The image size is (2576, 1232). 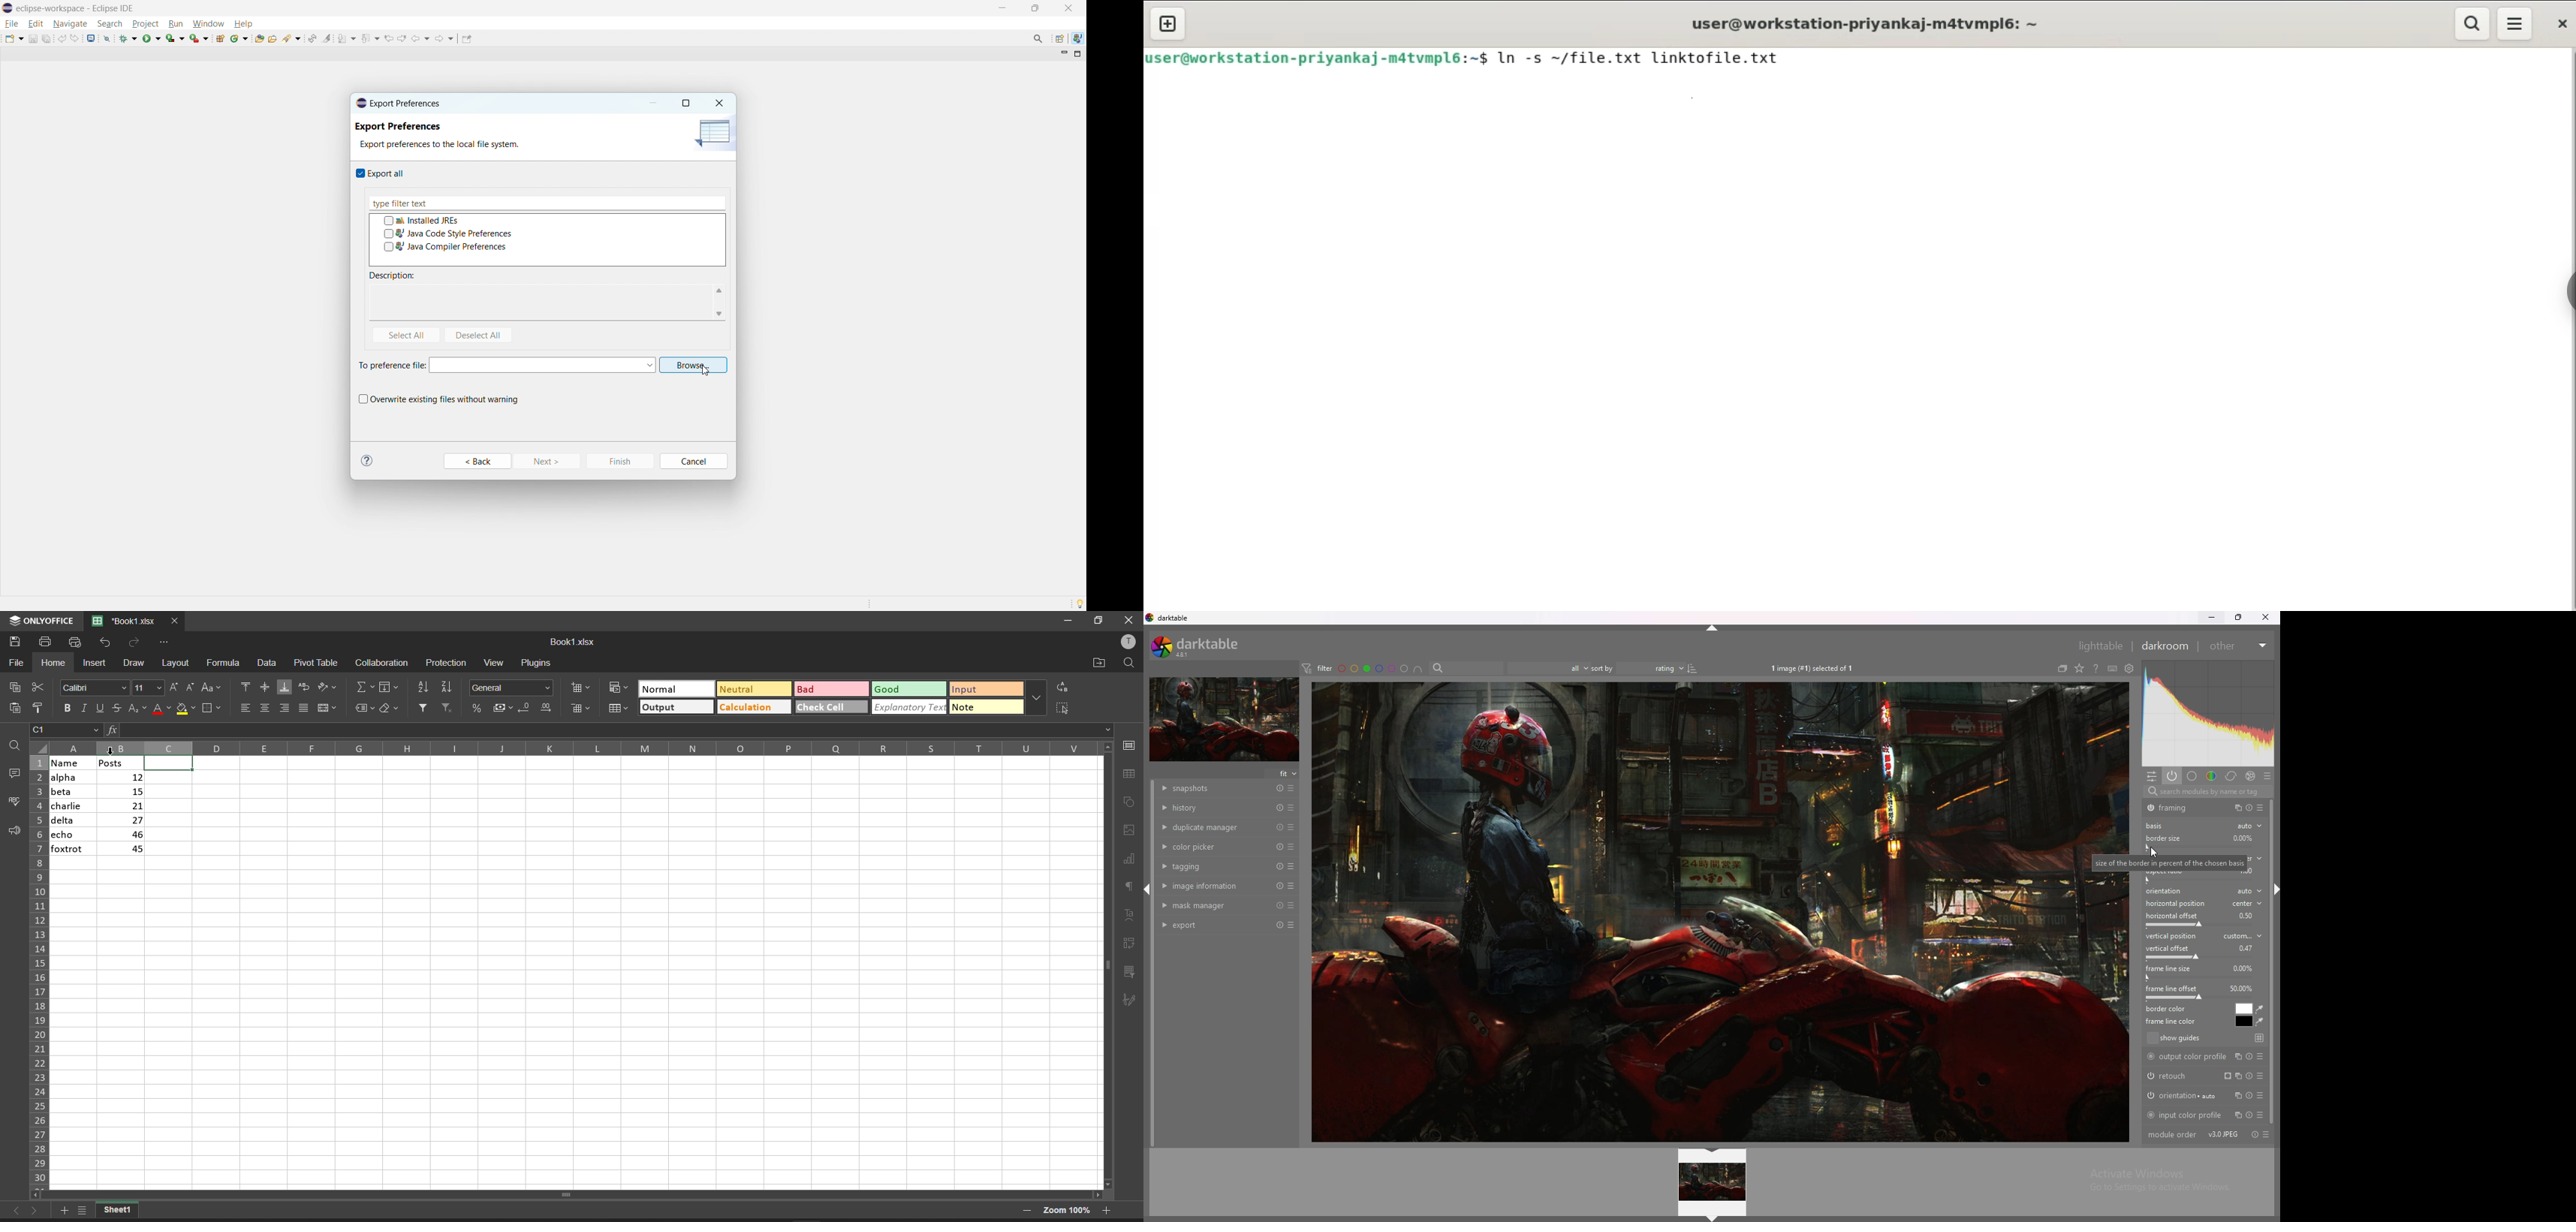 What do you see at coordinates (522, 707) in the screenshot?
I see `decrease decimal` at bounding box center [522, 707].